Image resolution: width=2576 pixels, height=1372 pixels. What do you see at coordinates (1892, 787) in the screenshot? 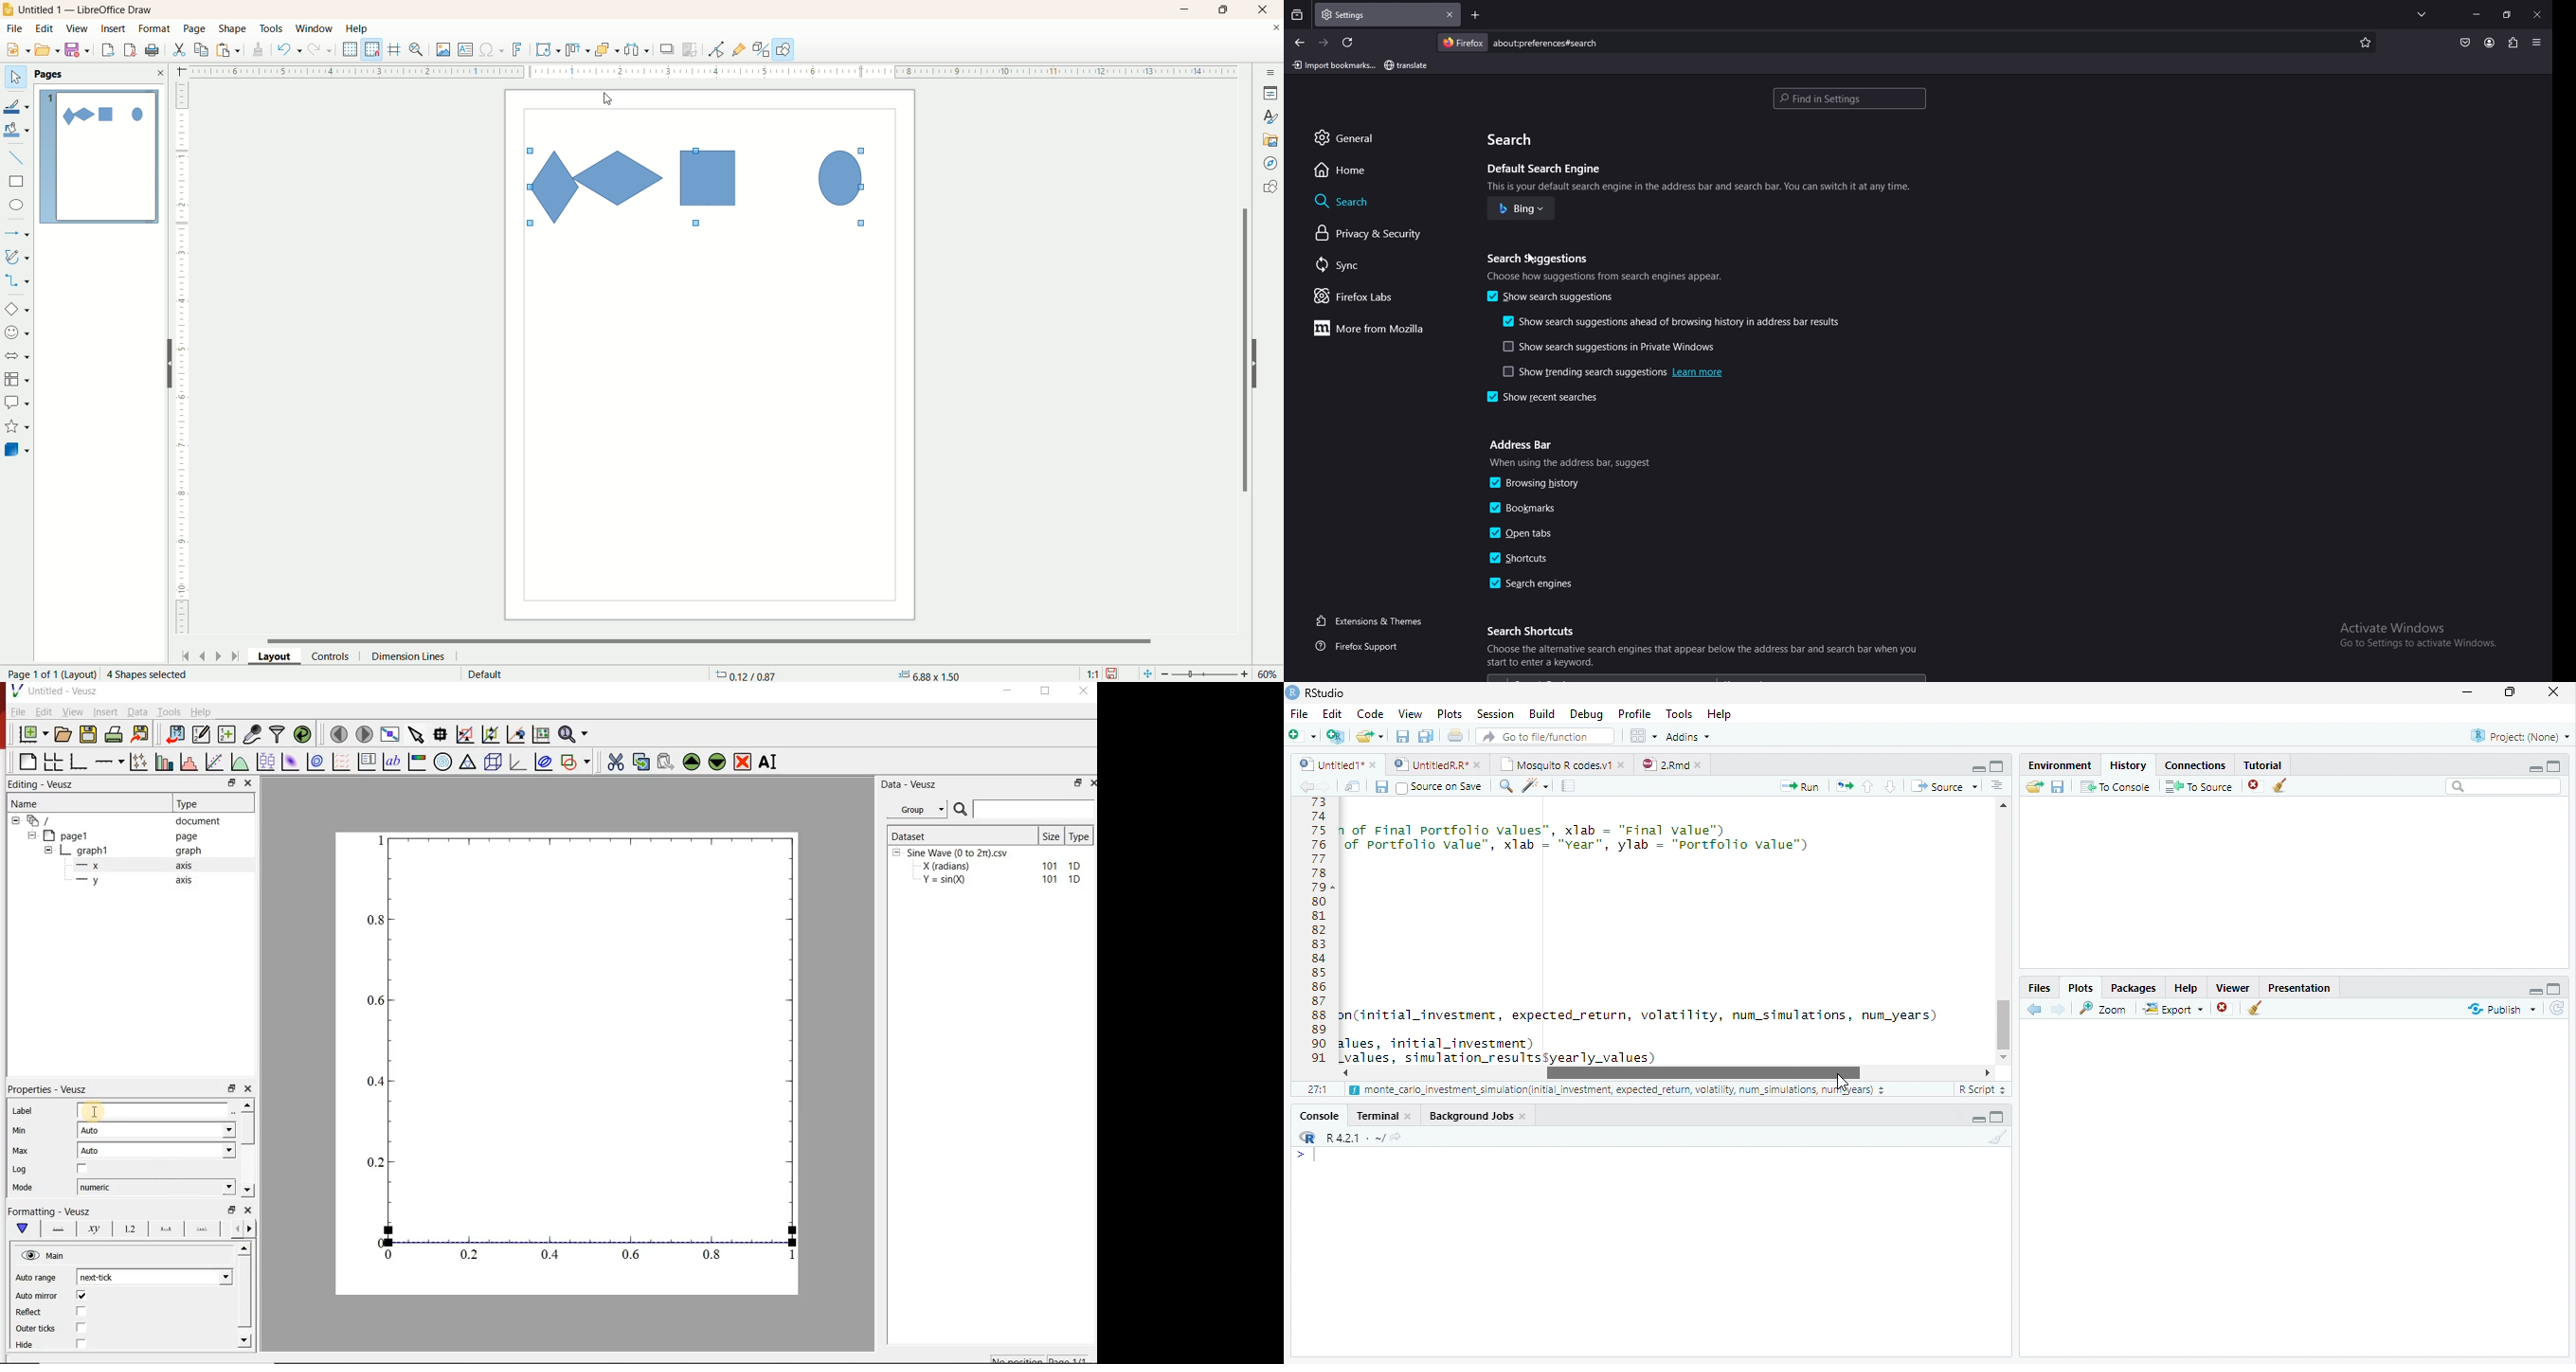
I see `Go to next section of code` at bounding box center [1892, 787].